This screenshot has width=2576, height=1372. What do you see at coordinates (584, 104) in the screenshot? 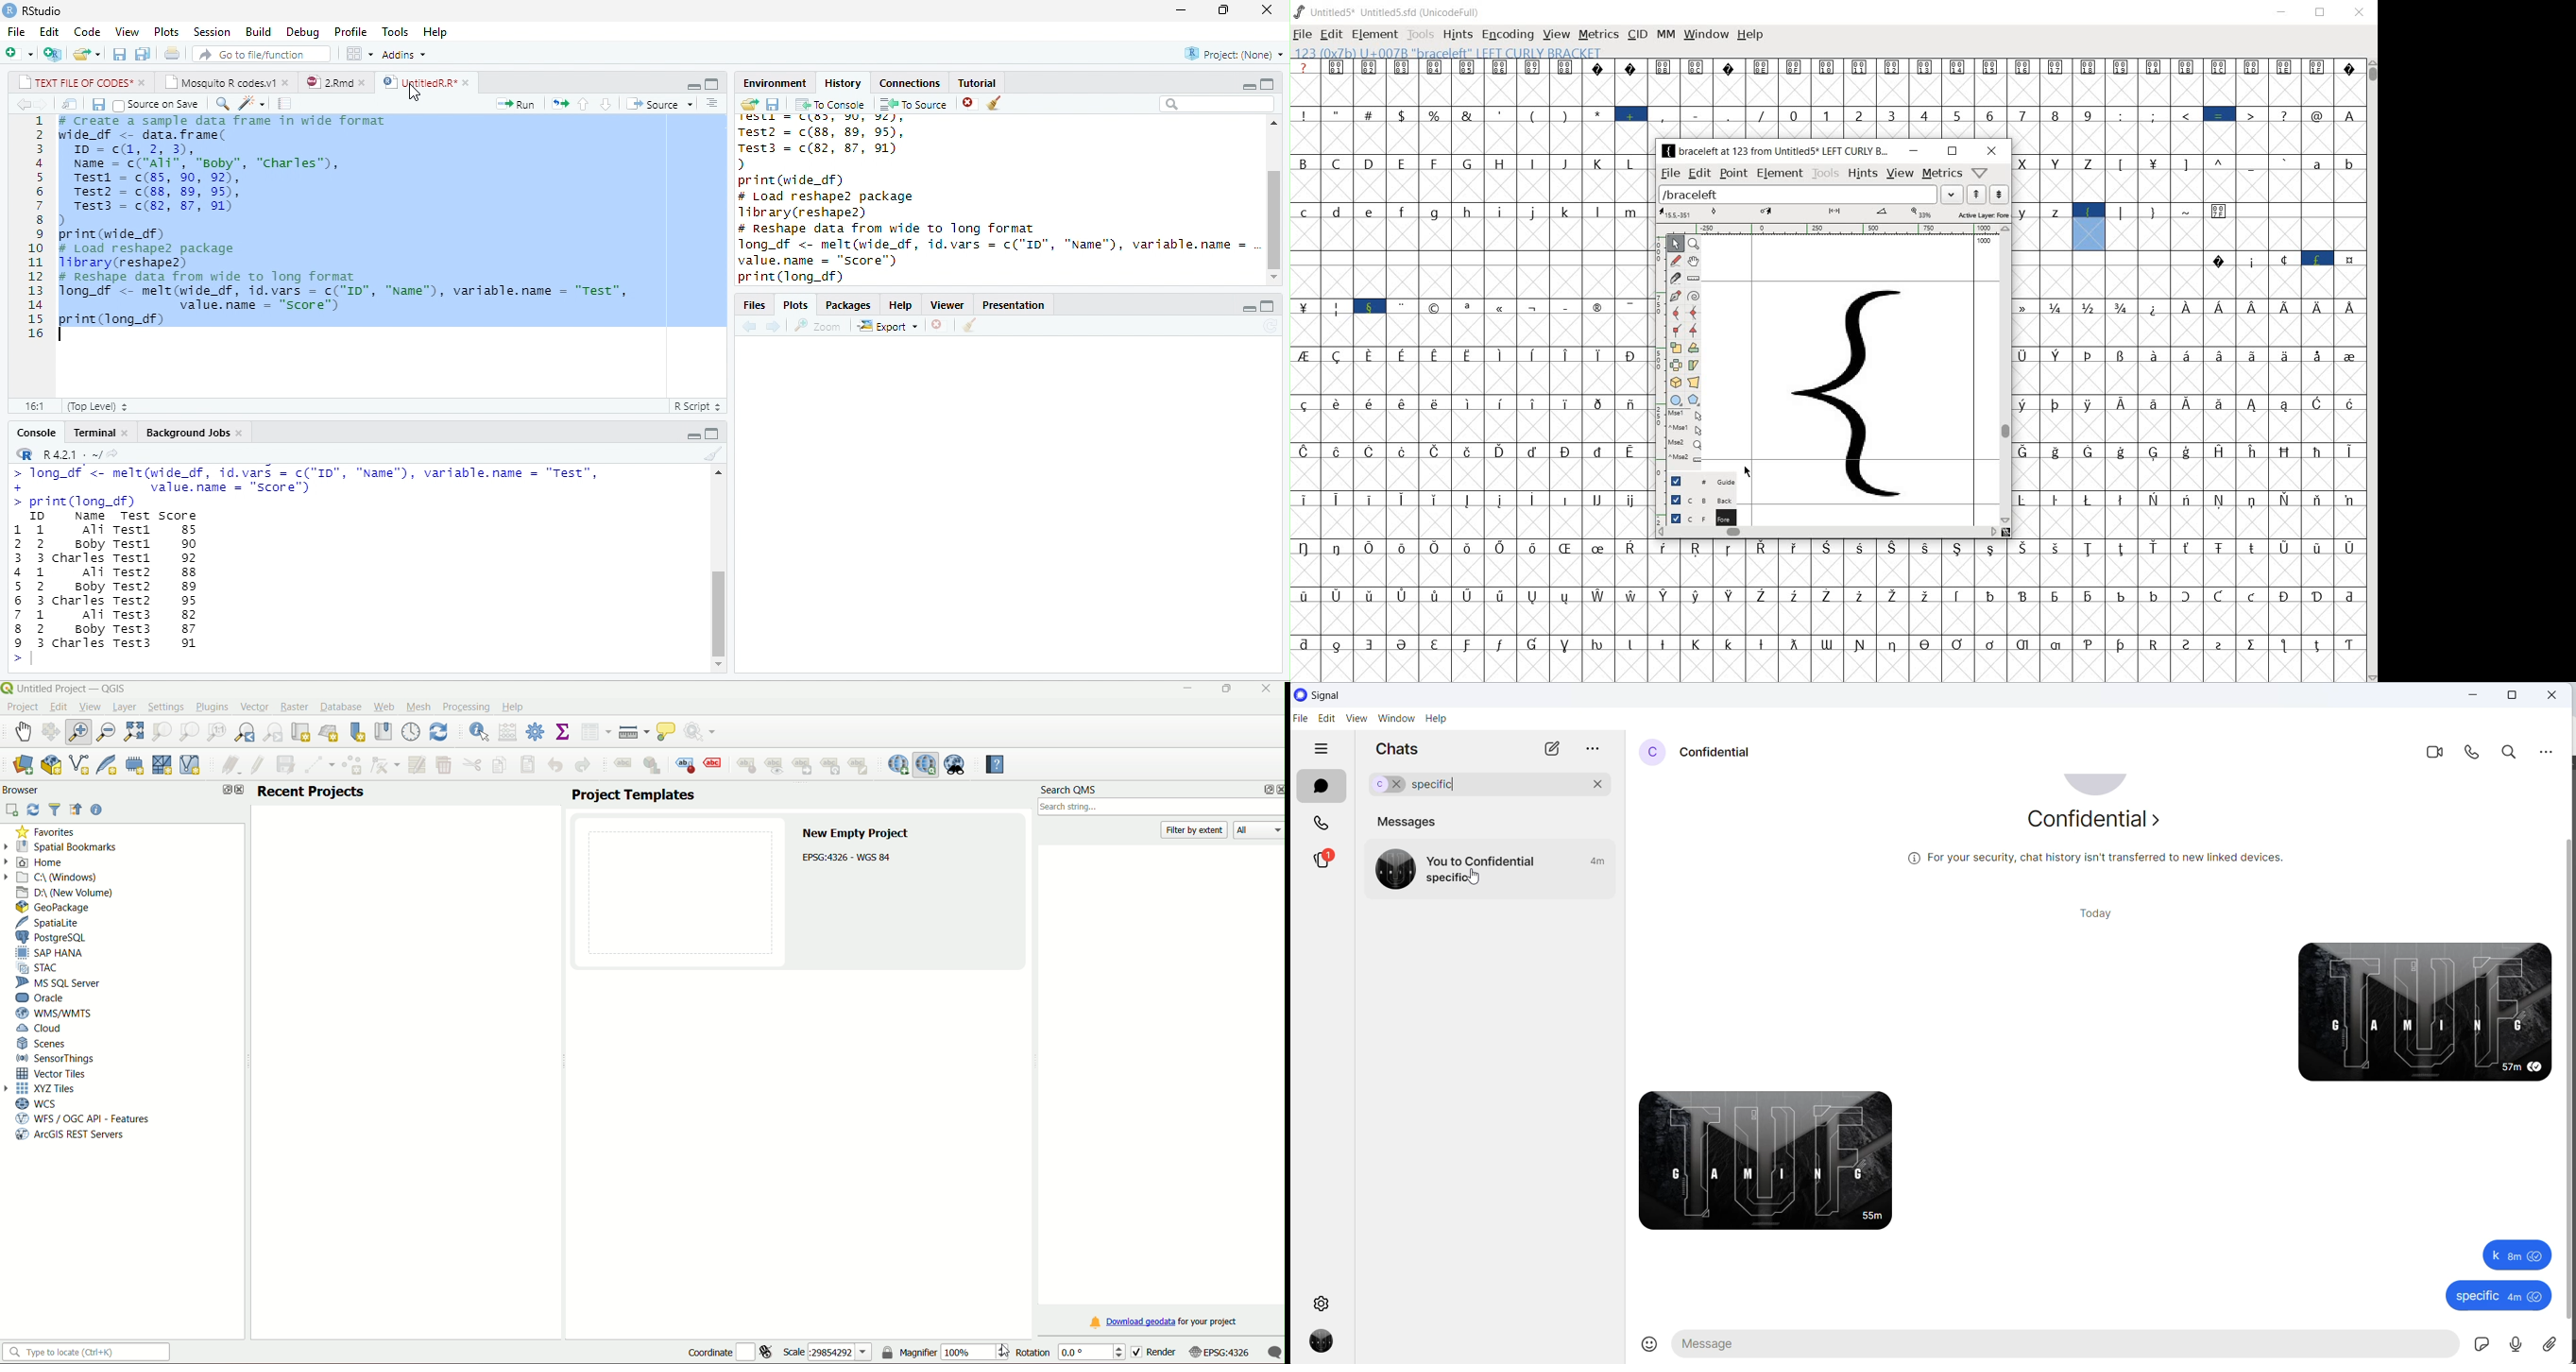
I see `up` at bounding box center [584, 104].